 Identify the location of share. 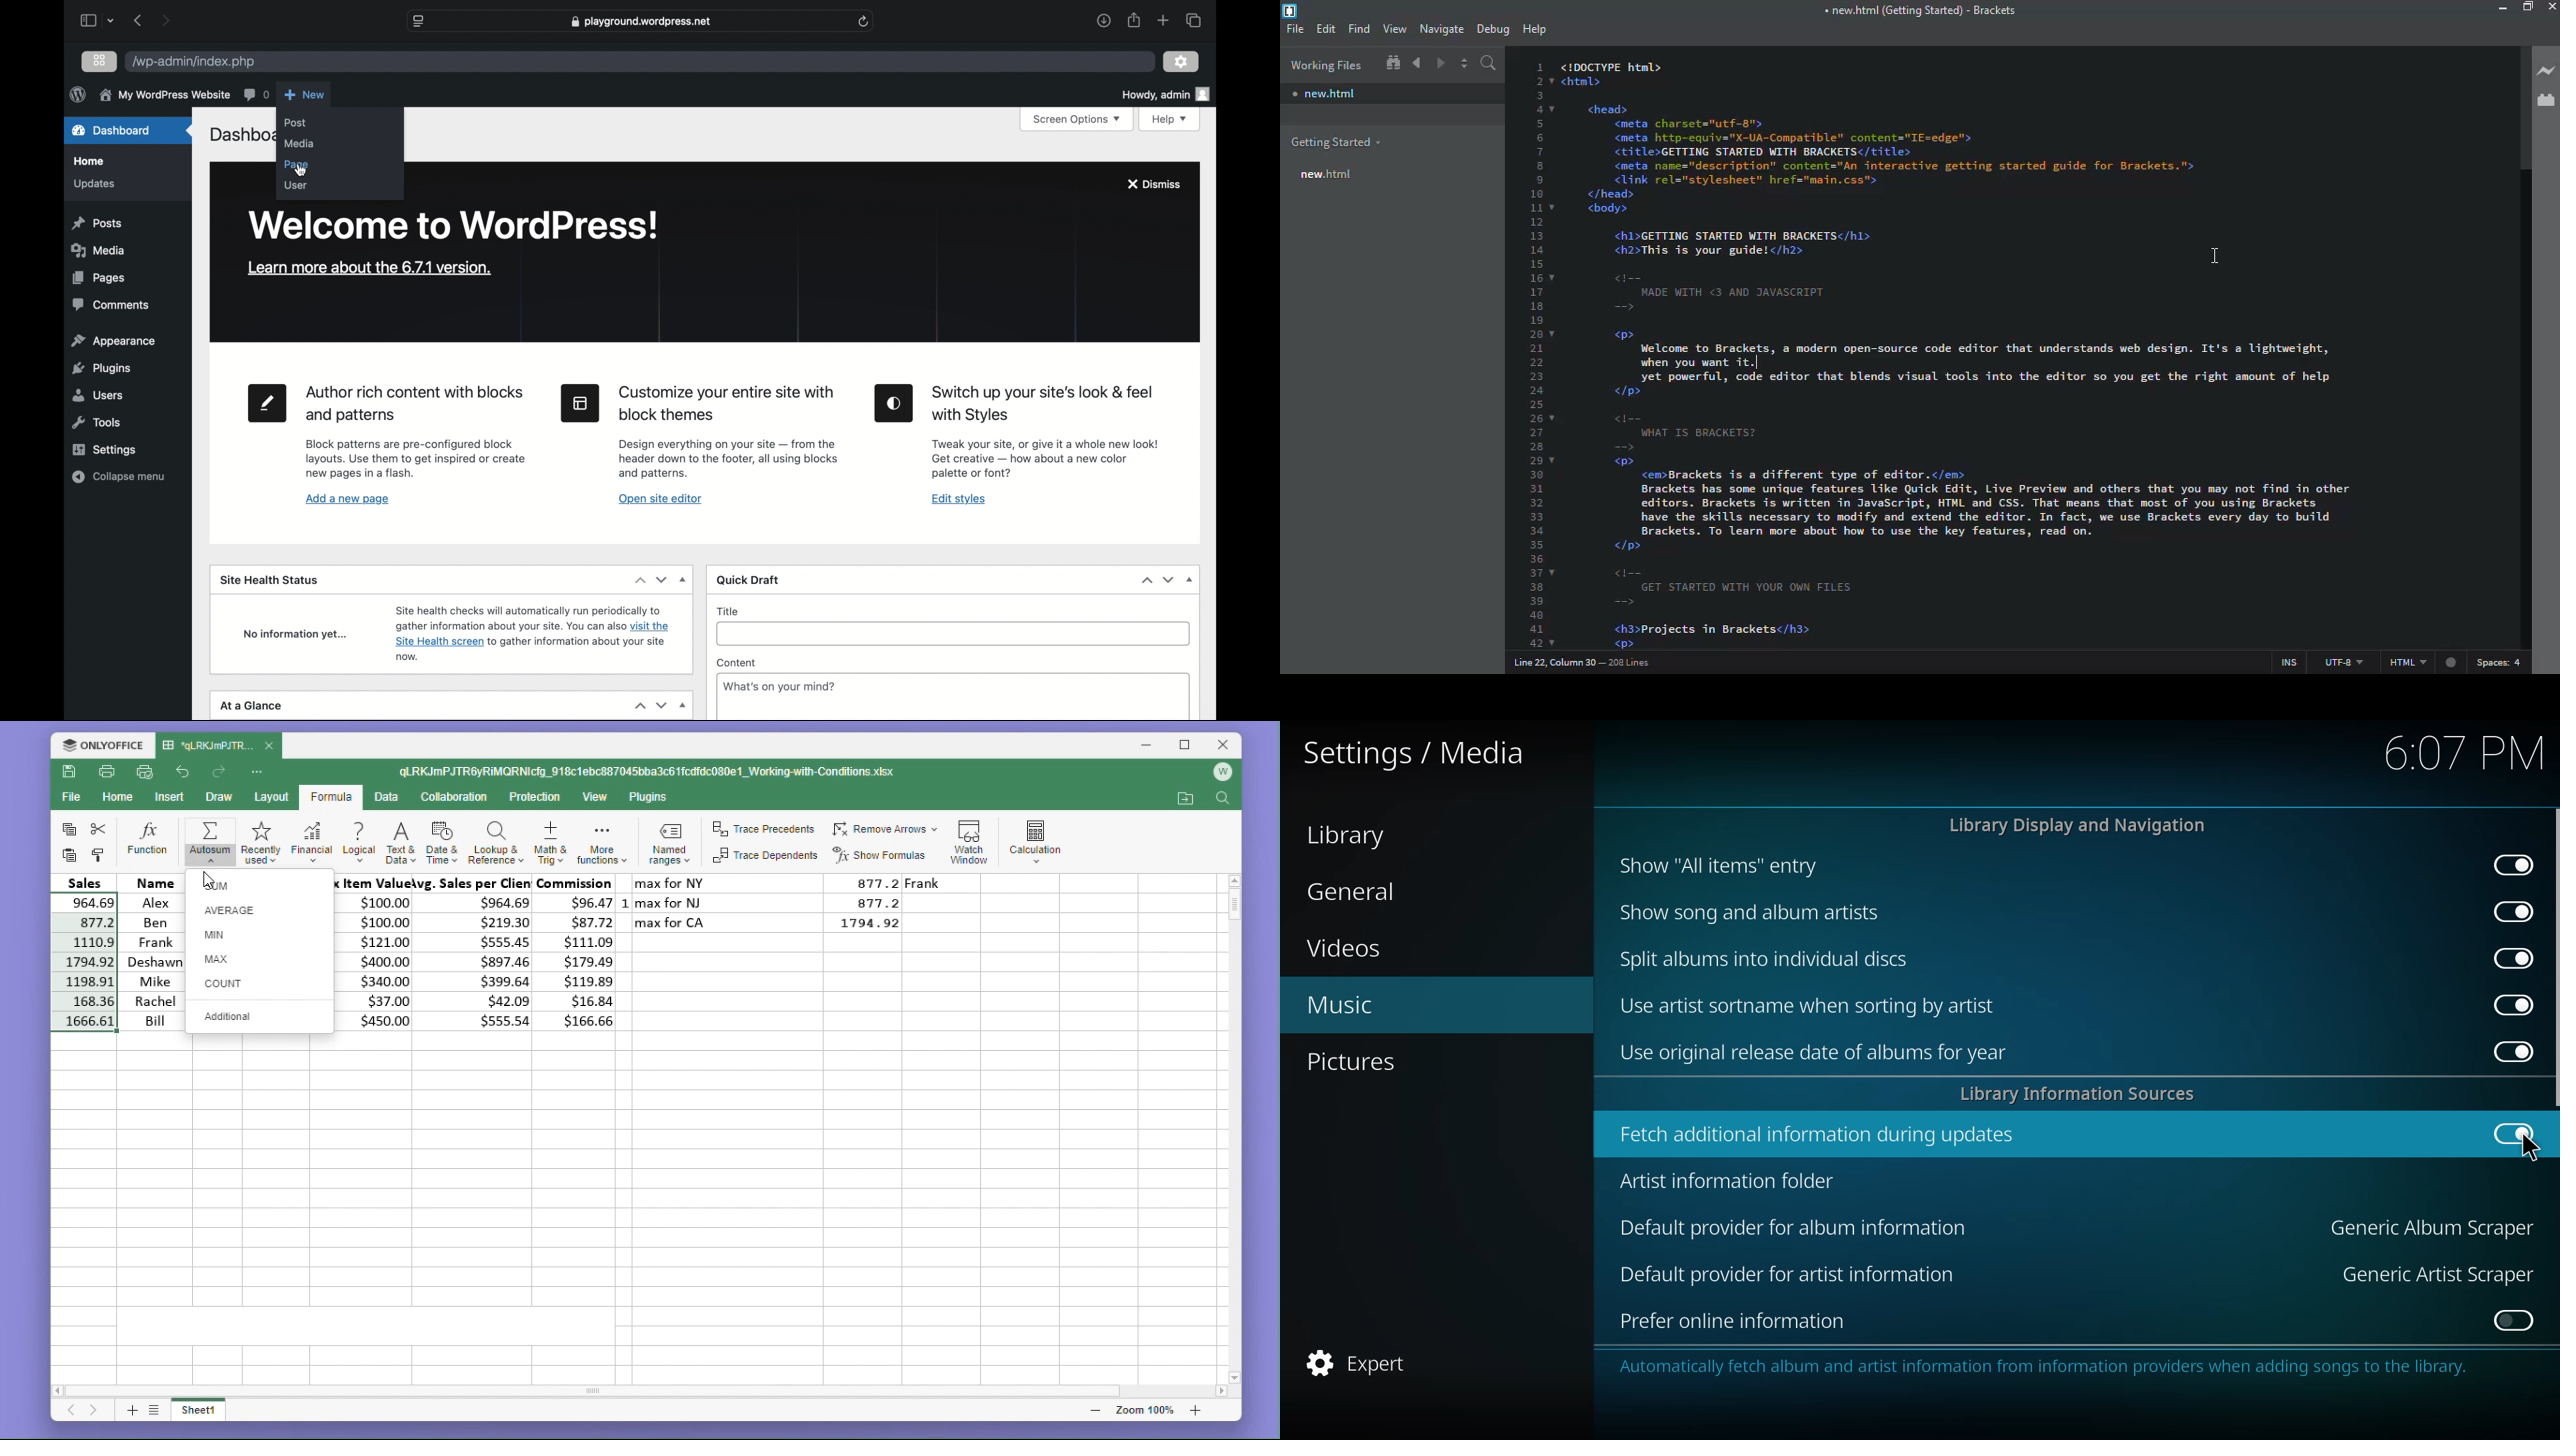
(1133, 20).